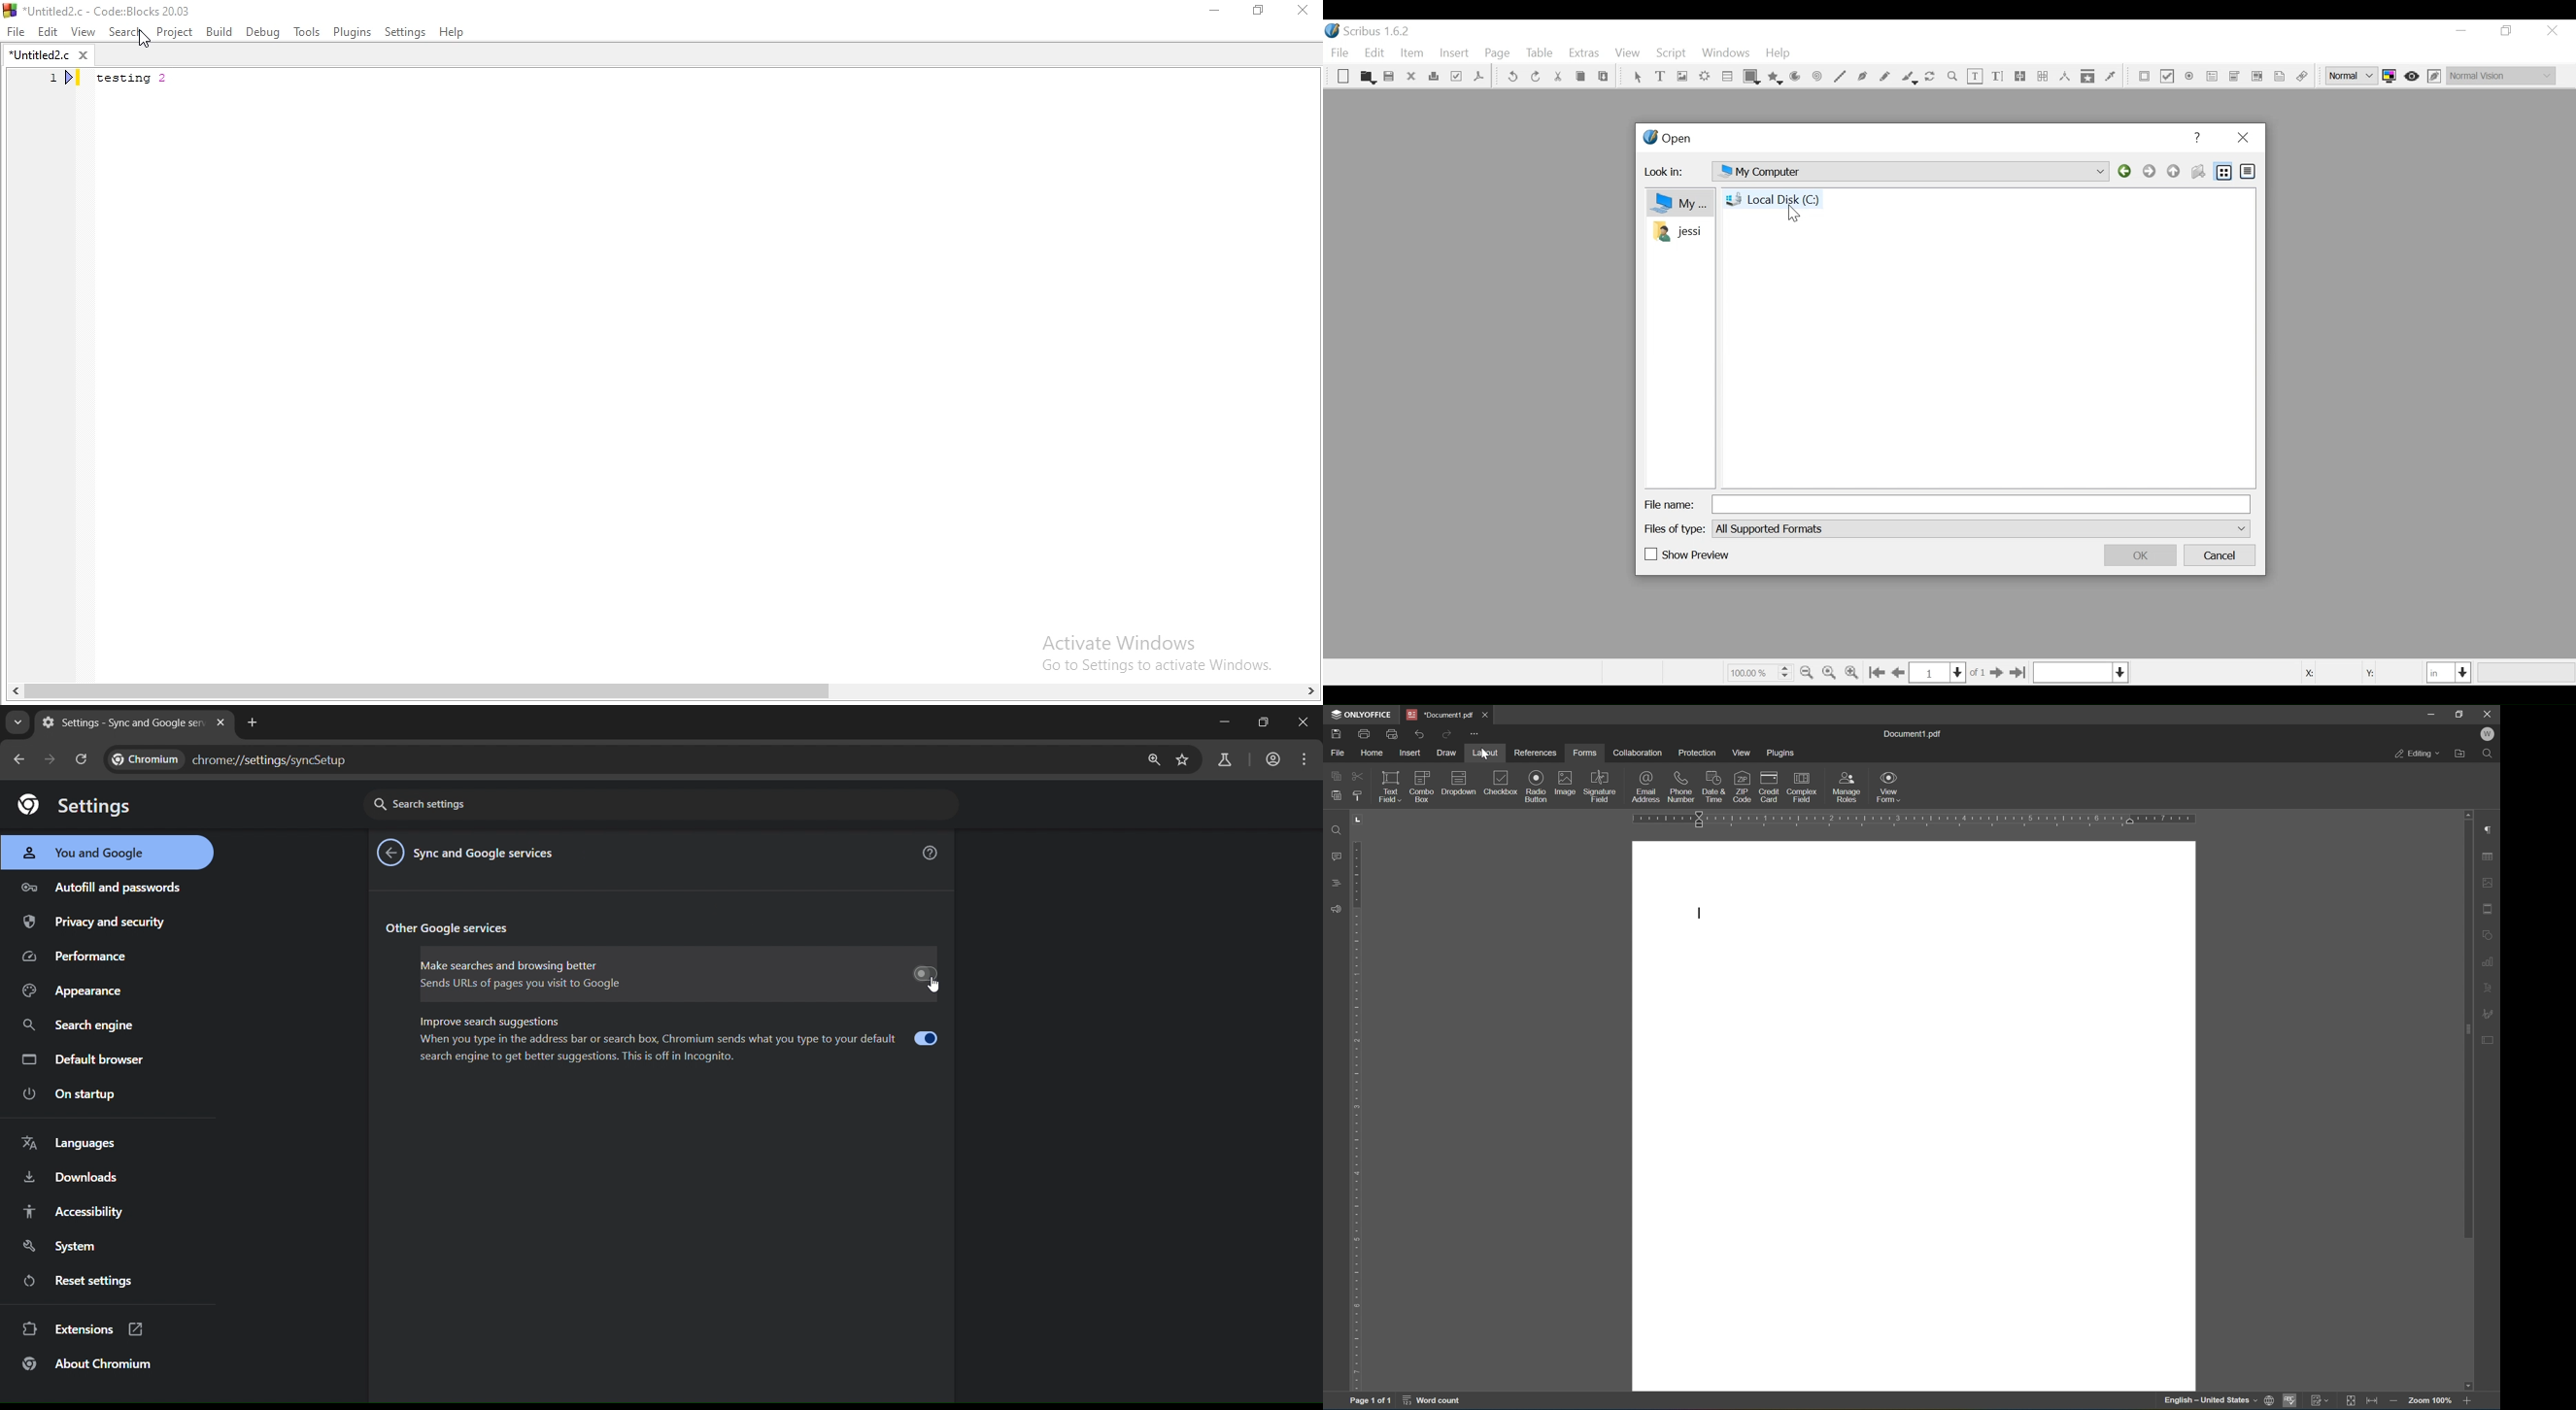  Describe the element at coordinates (2354, 1400) in the screenshot. I see `fit to slide` at that location.